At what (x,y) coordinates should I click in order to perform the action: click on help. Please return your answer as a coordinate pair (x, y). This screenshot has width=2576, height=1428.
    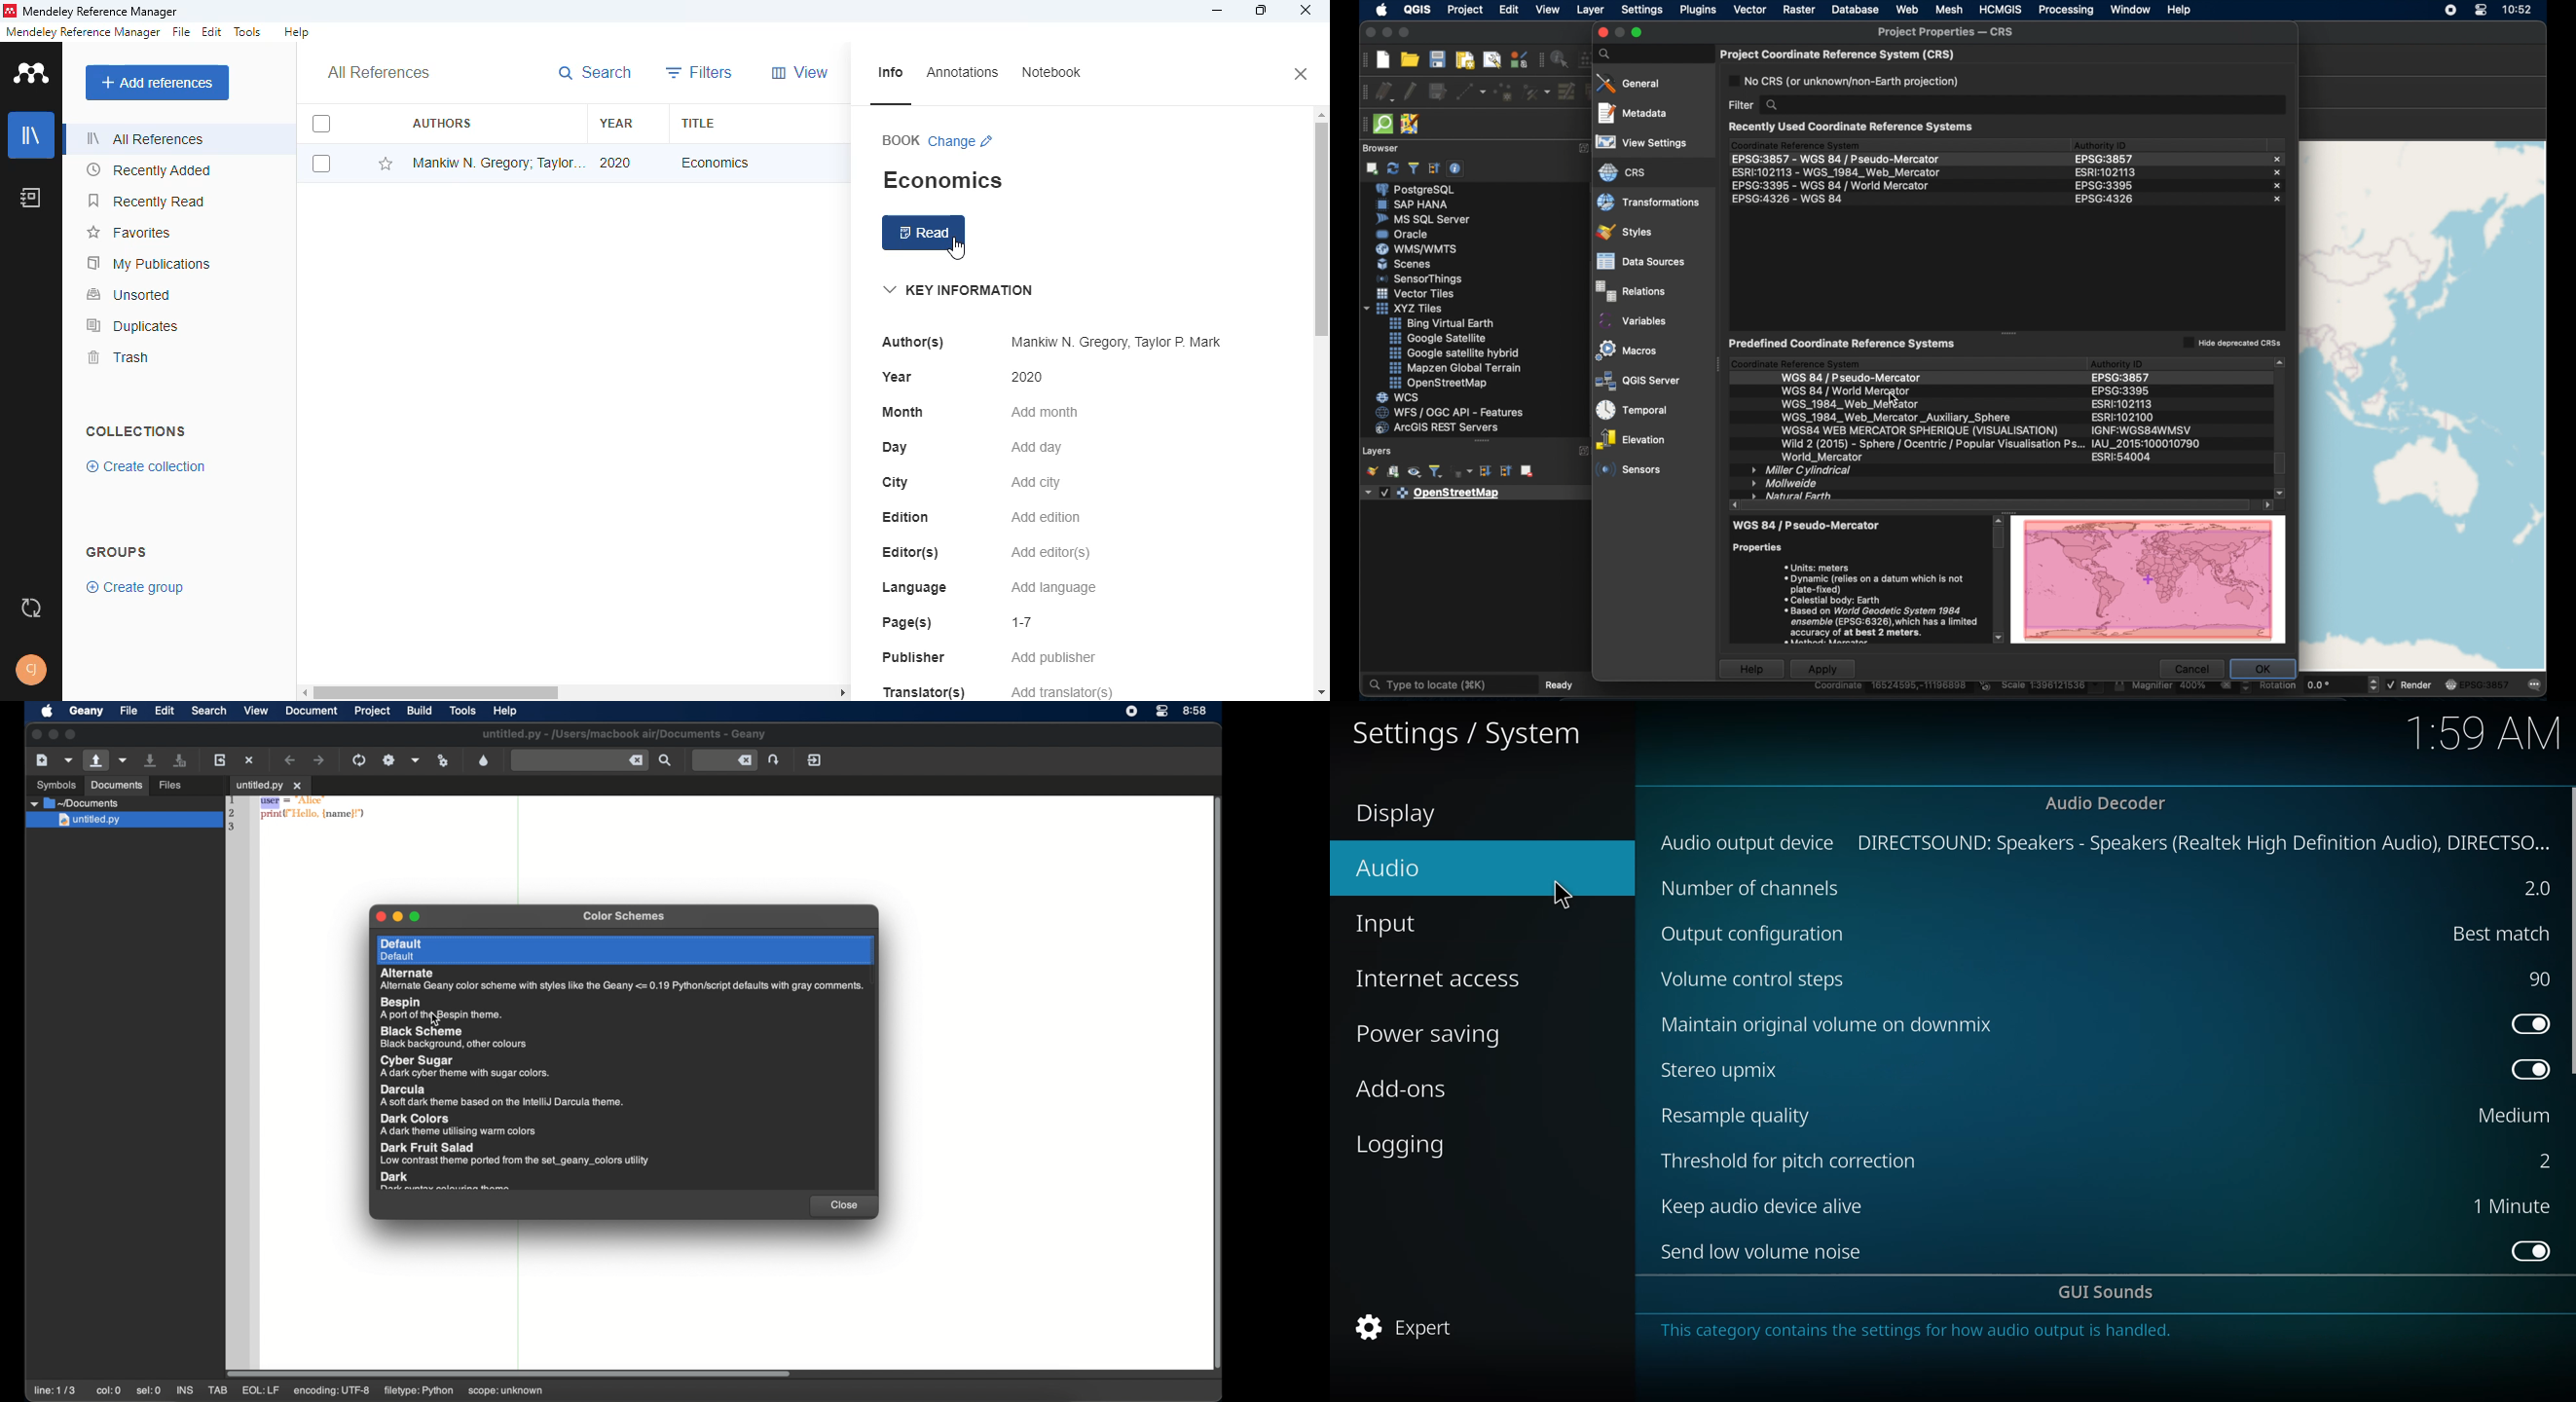
    Looking at the image, I should click on (2180, 10).